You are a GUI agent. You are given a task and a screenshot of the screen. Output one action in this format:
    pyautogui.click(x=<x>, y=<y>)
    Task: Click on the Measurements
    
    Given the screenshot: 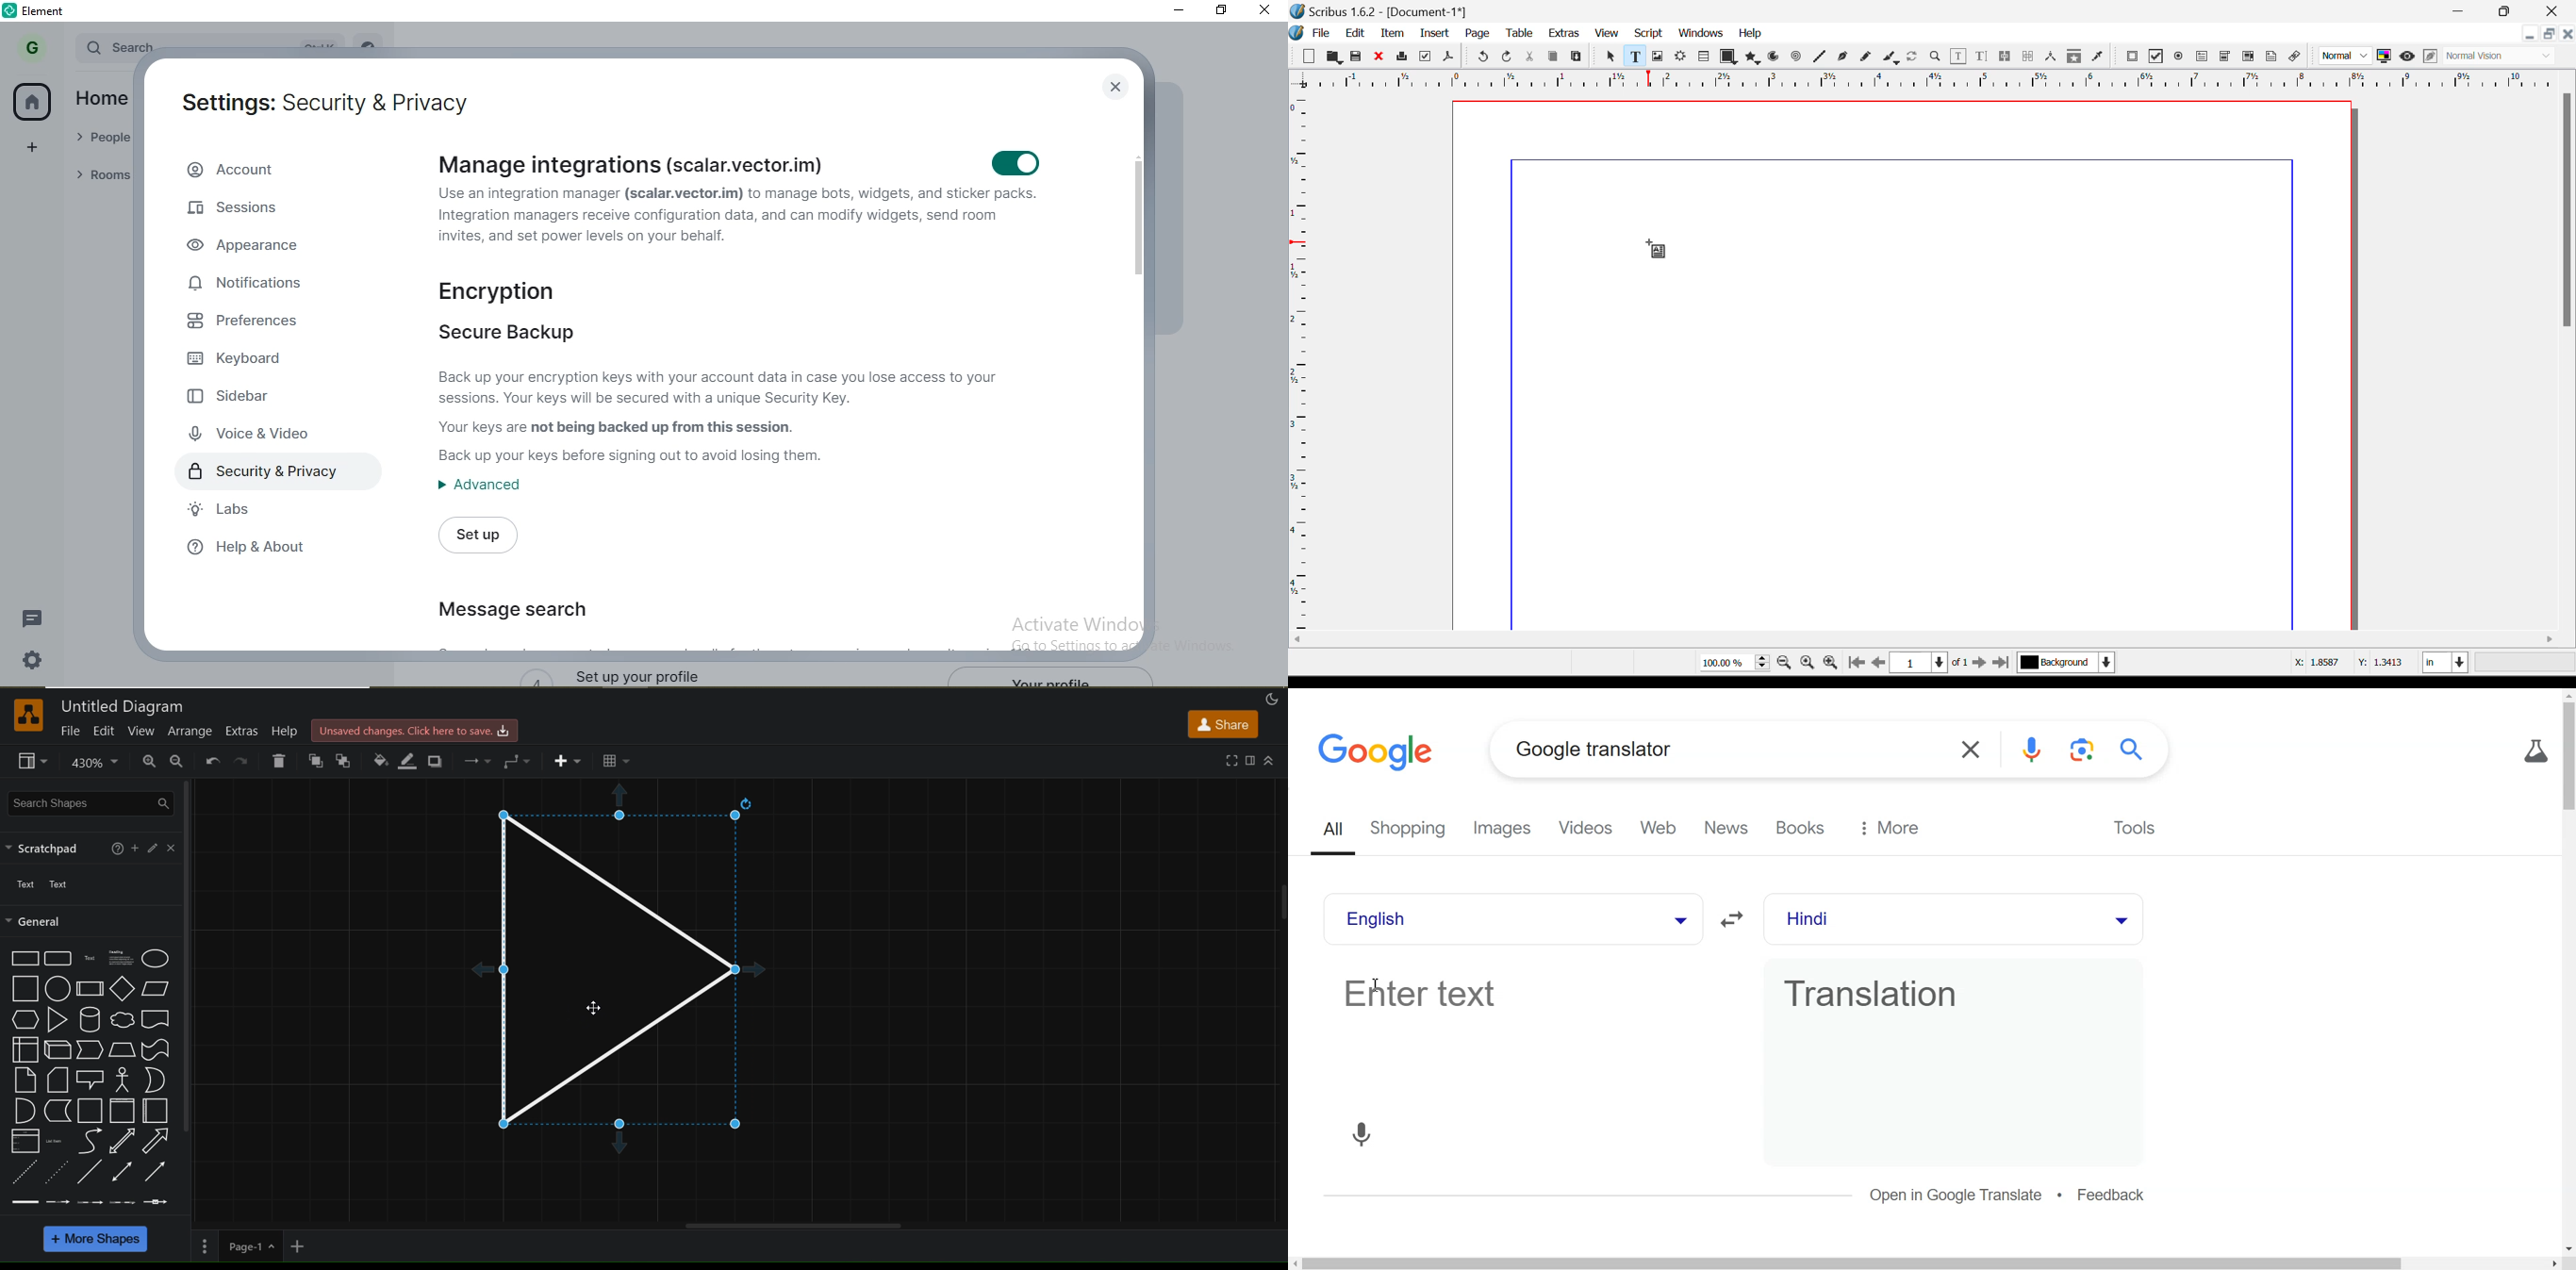 What is the action you would take?
    pyautogui.click(x=2053, y=56)
    